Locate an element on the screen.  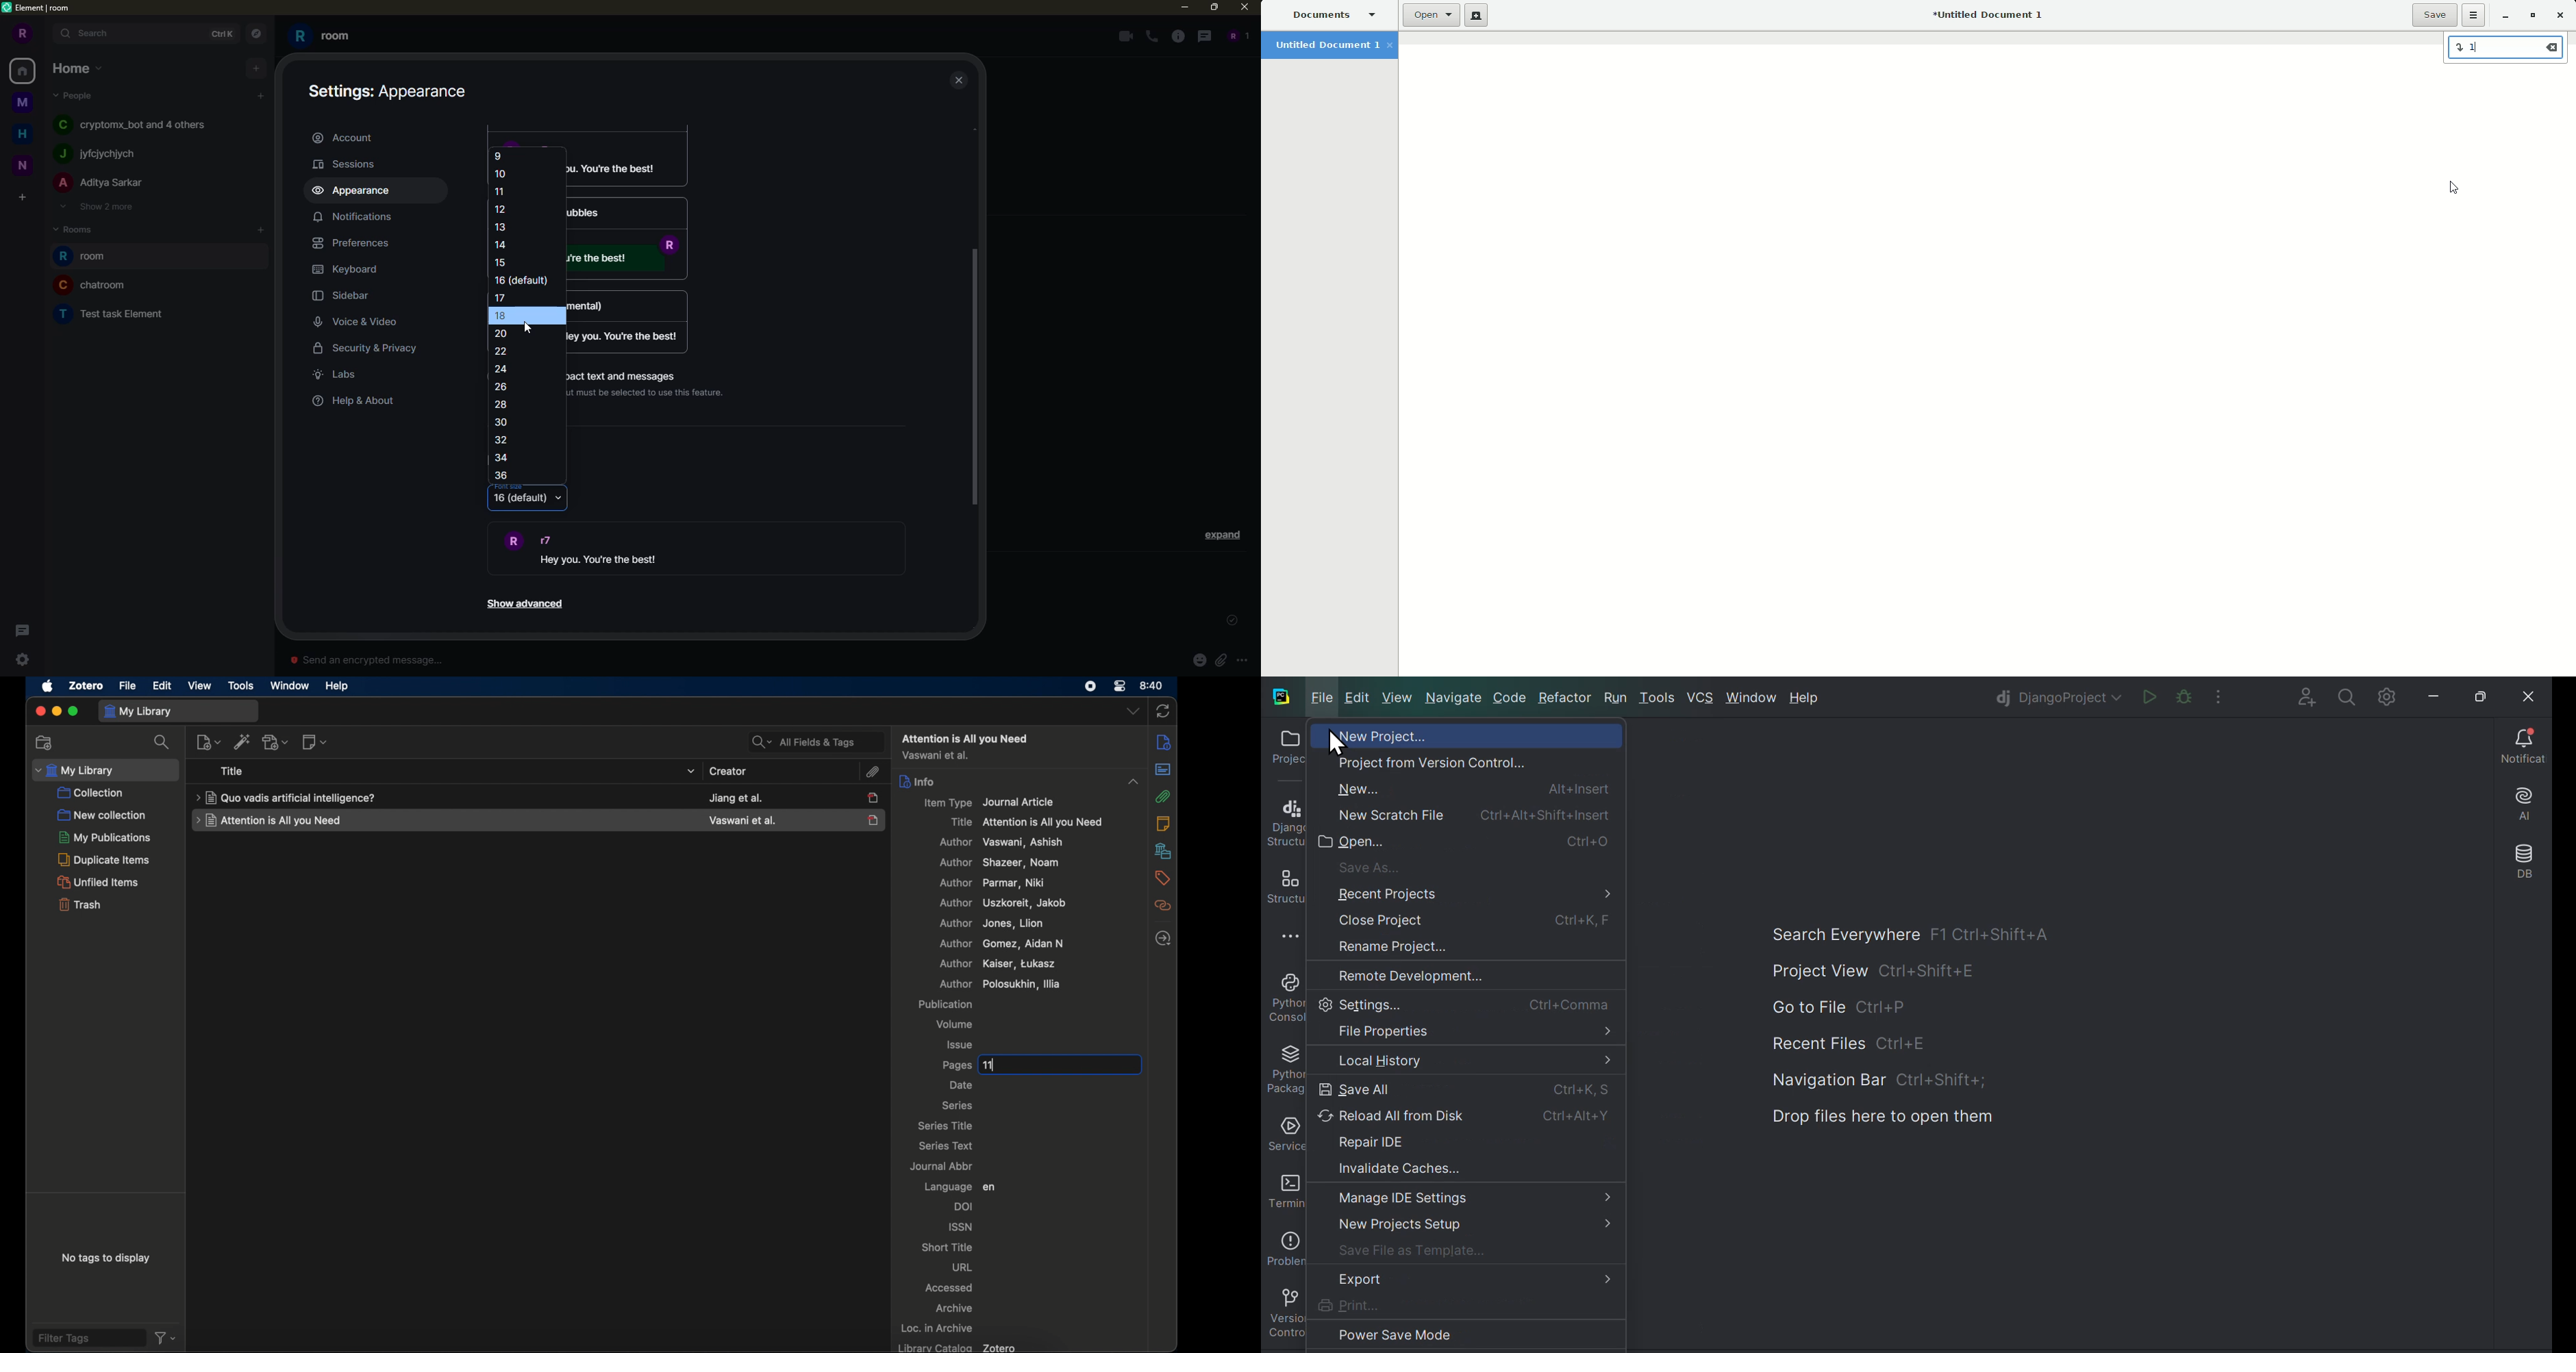
title is located at coordinates (268, 821).